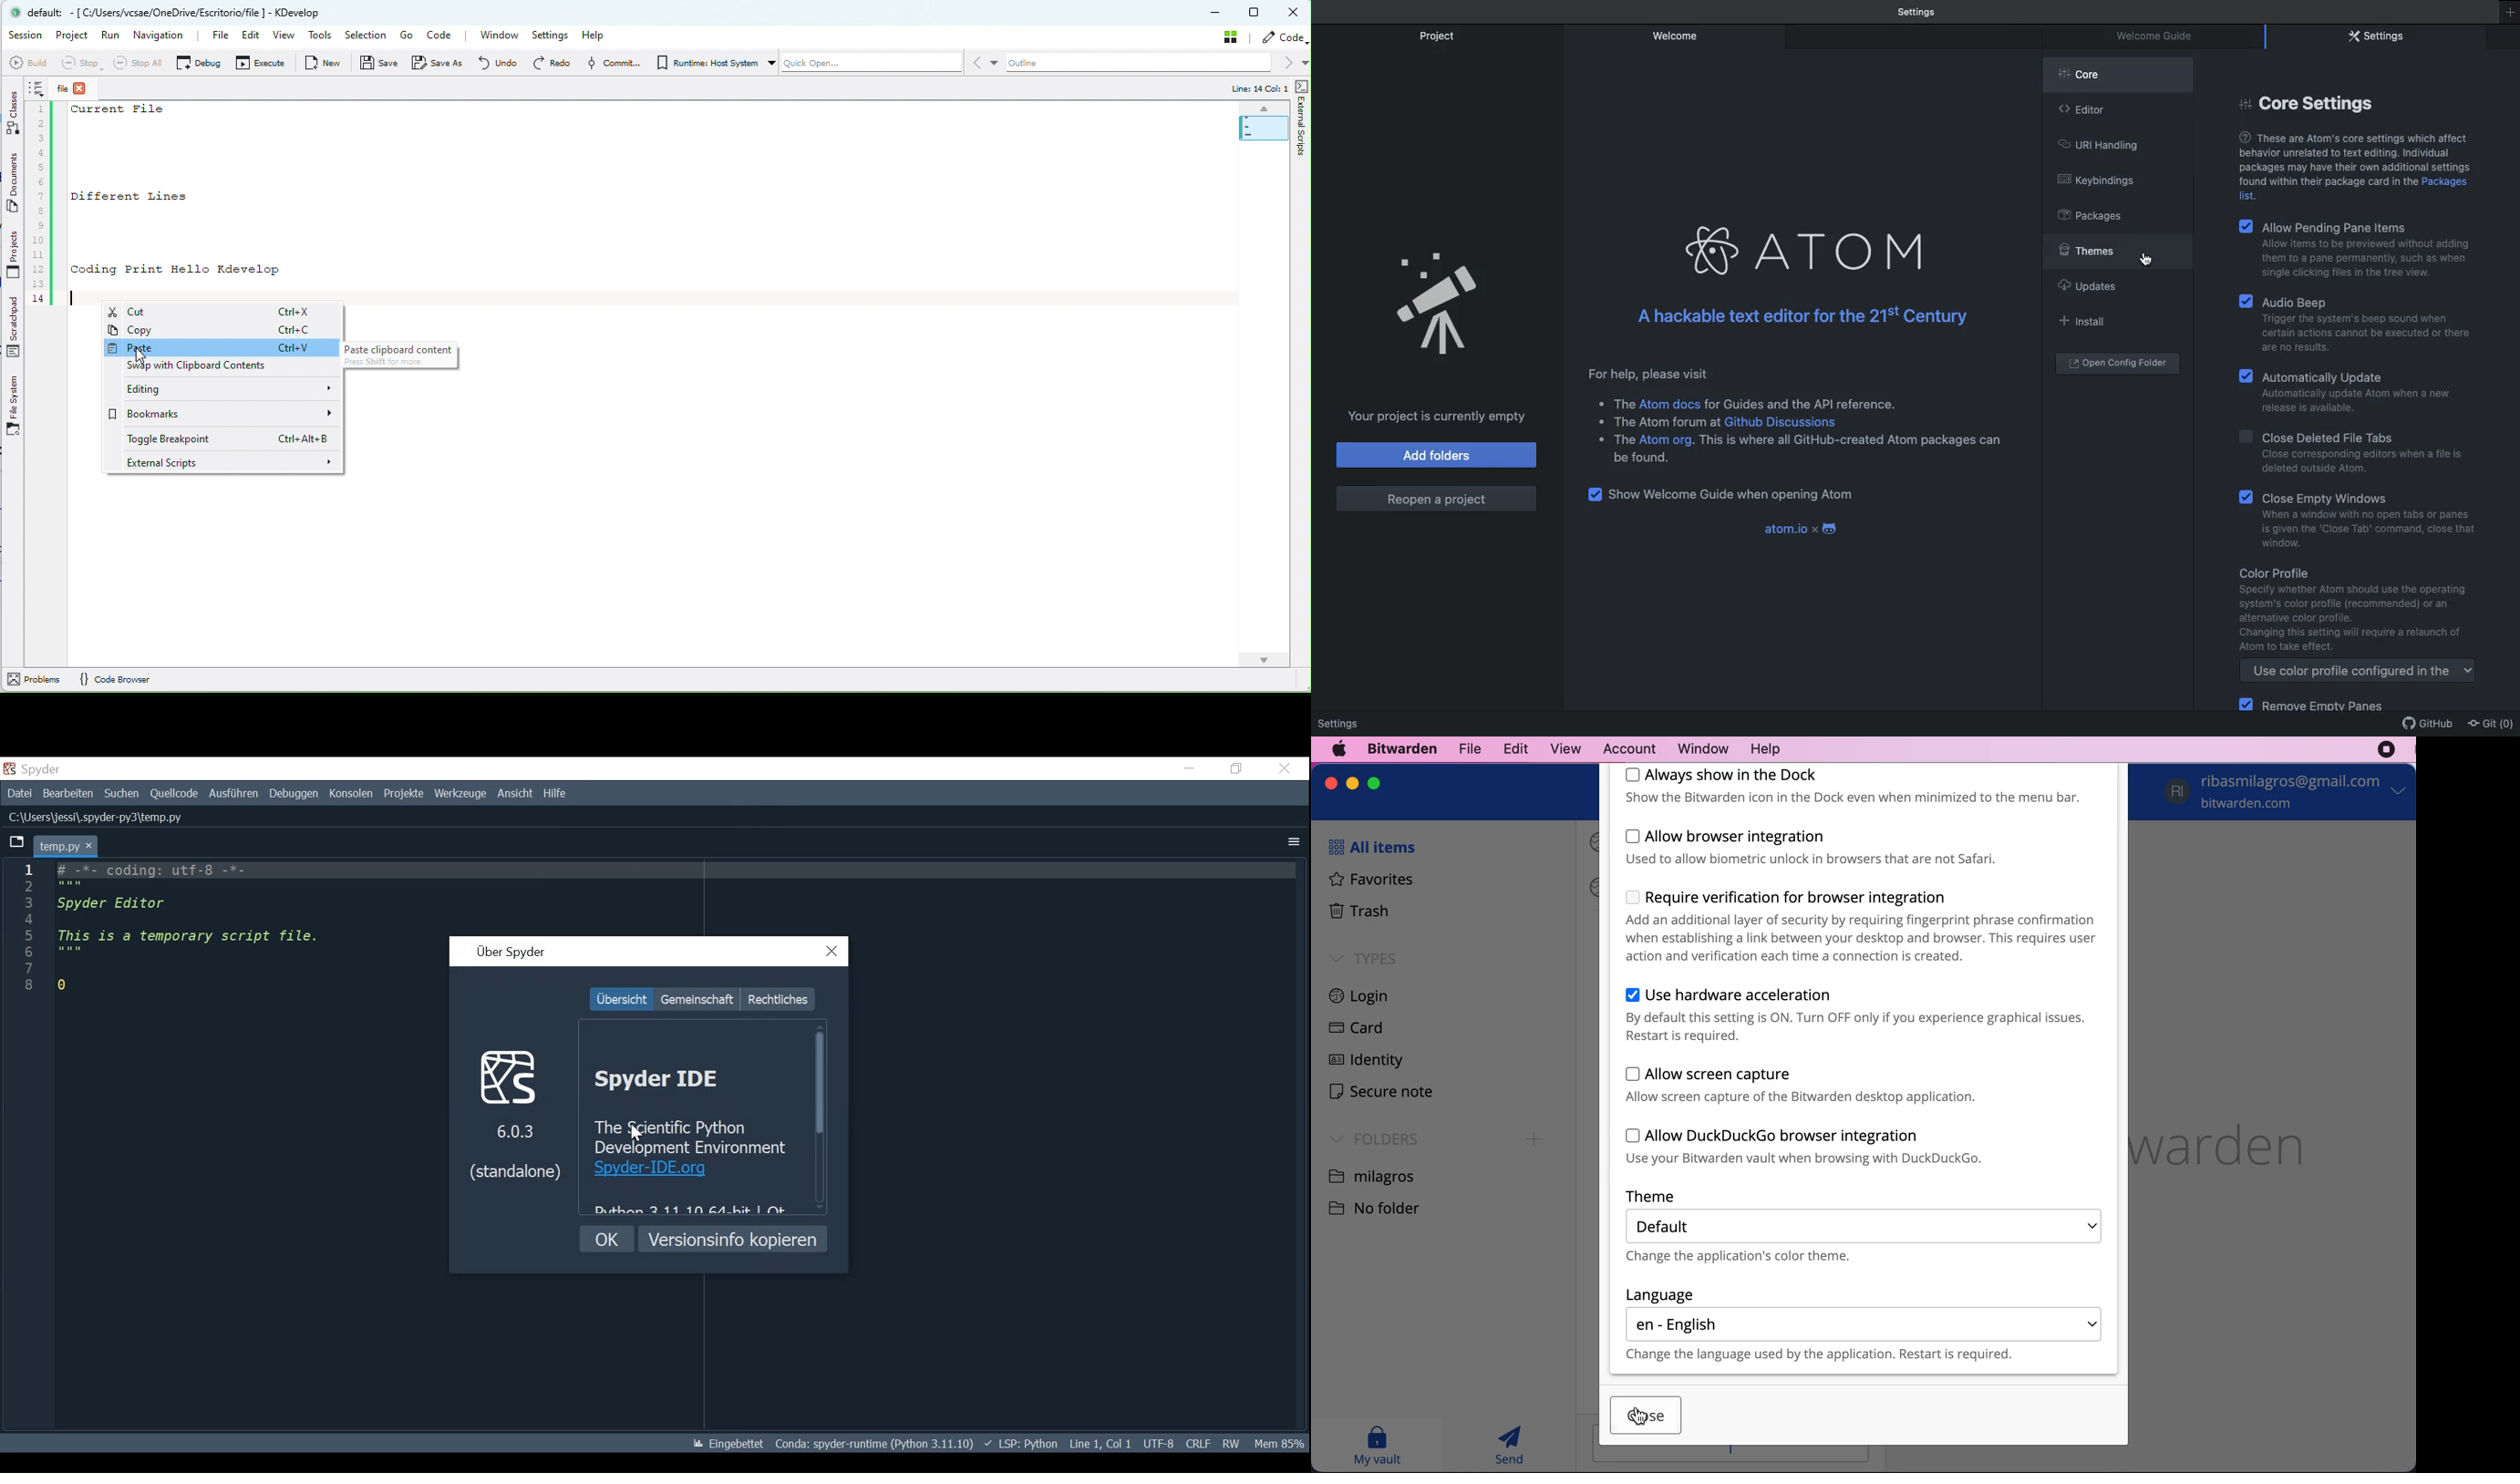 Image resolution: width=2520 pixels, height=1484 pixels. I want to click on Run, so click(233, 794).